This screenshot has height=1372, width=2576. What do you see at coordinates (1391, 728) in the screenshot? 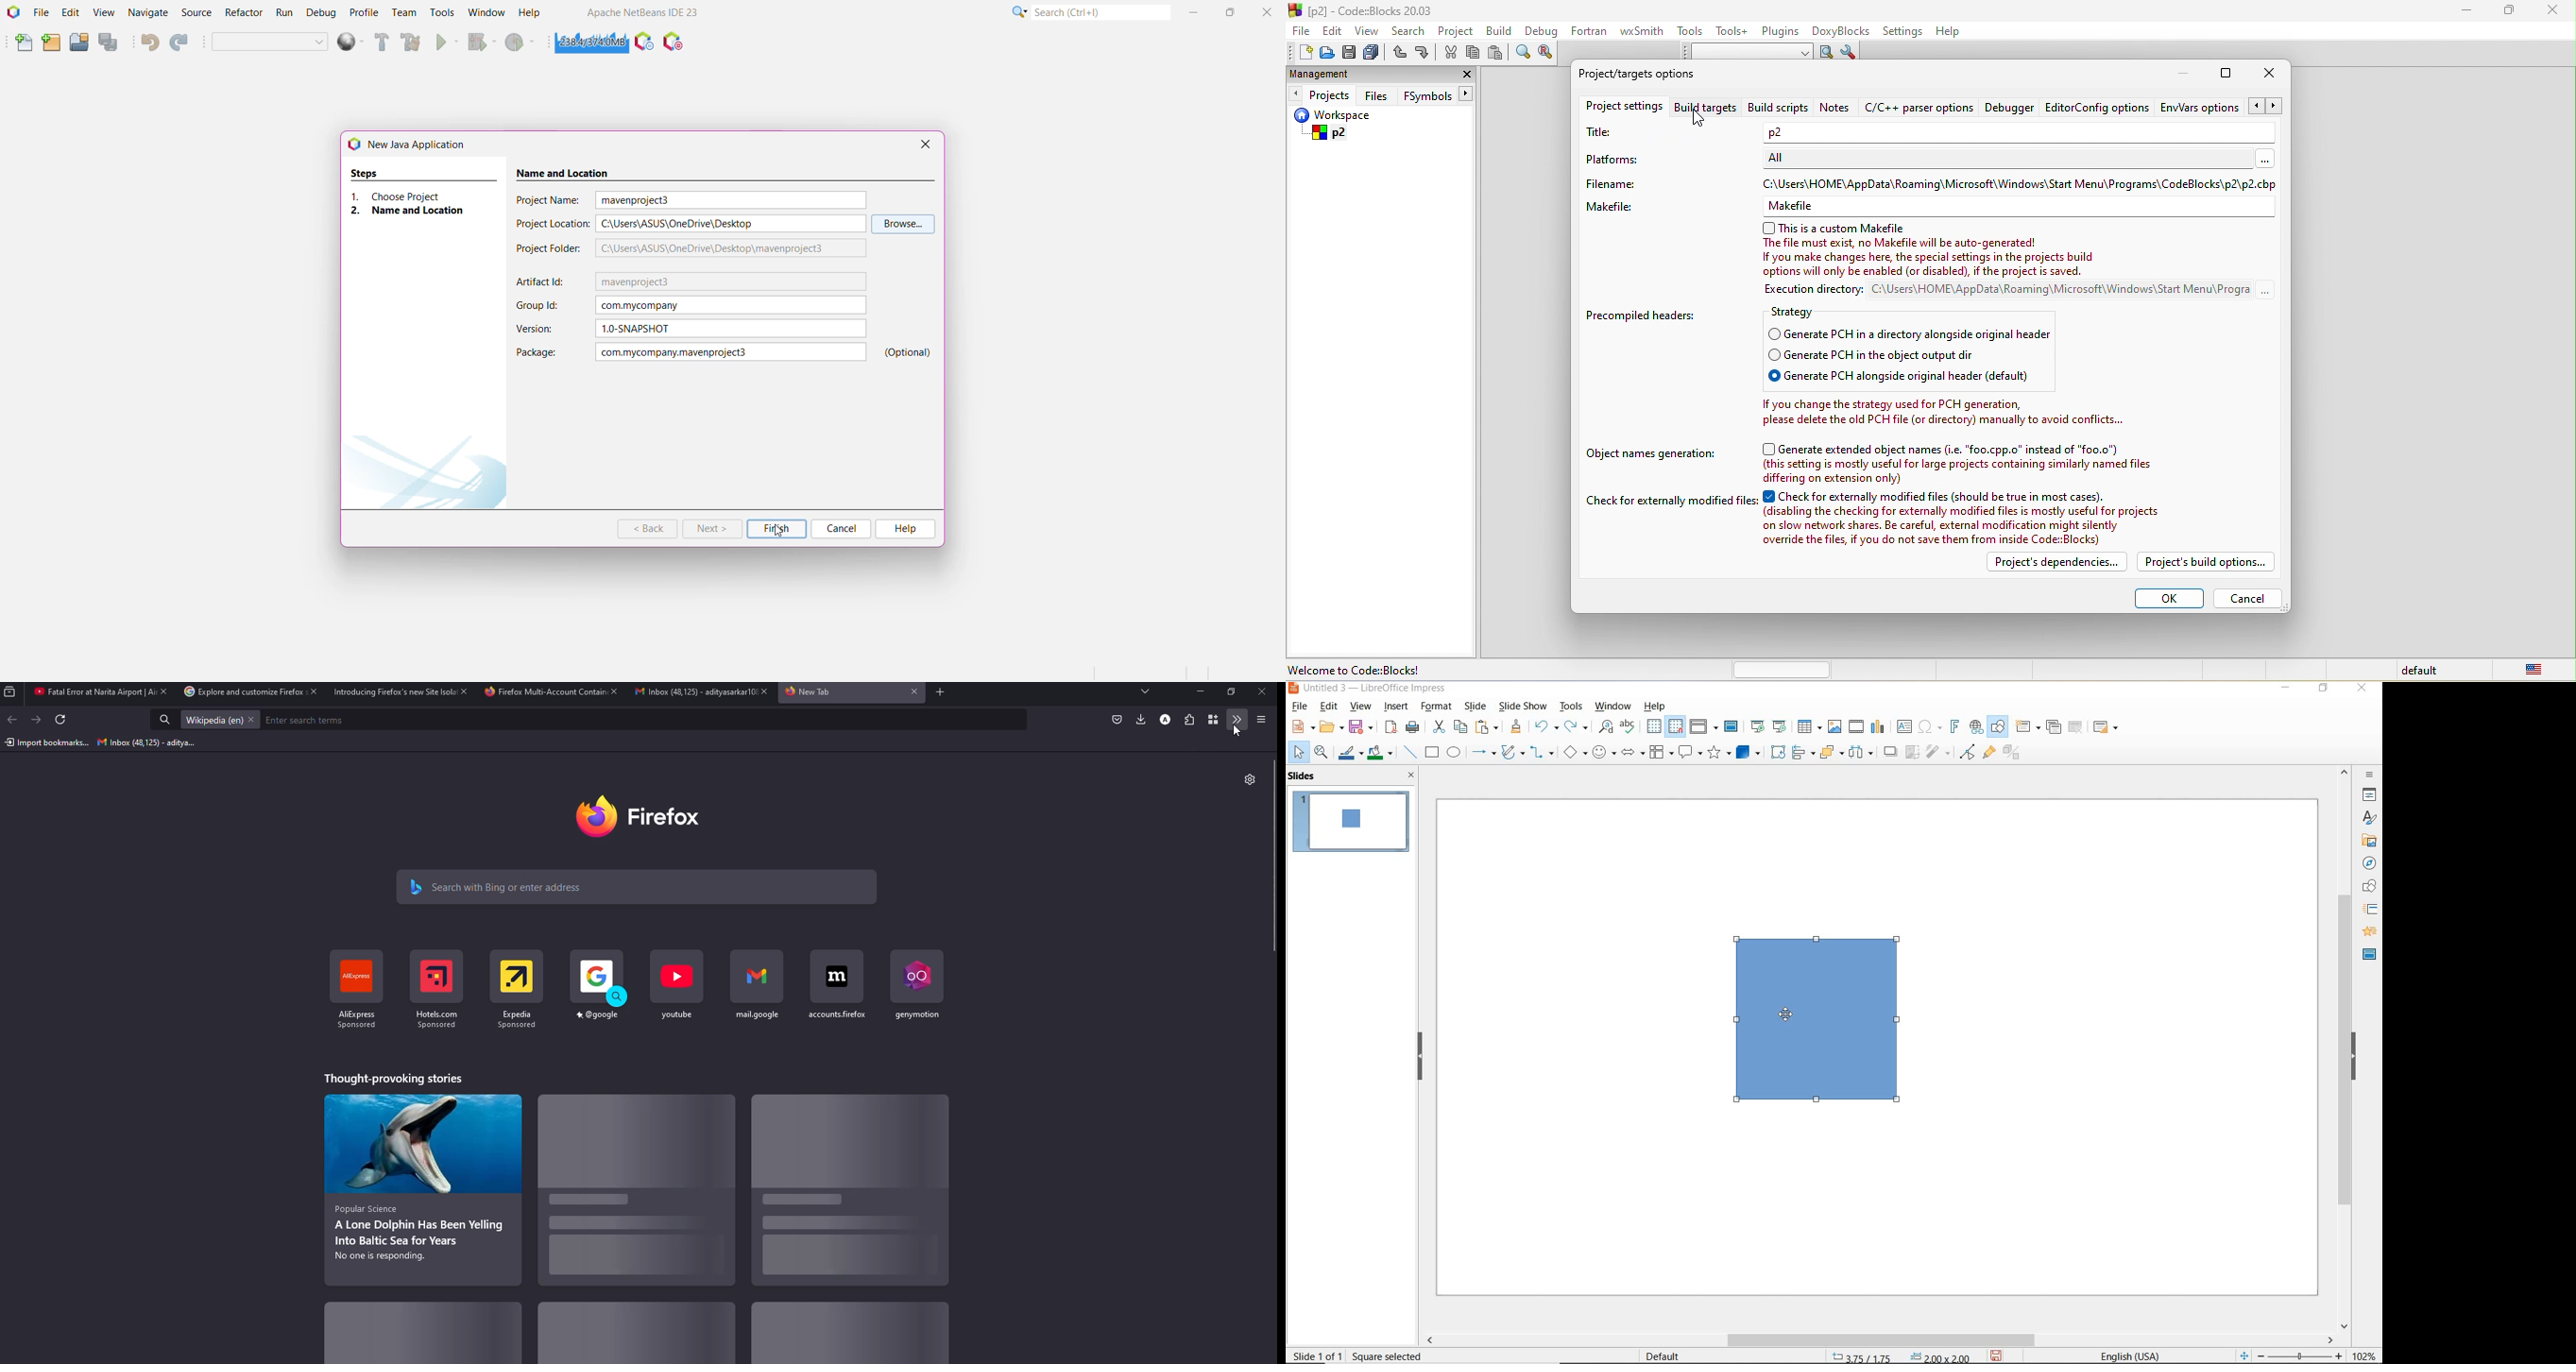
I see `export directly as pdf` at bounding box center [1391, 728].